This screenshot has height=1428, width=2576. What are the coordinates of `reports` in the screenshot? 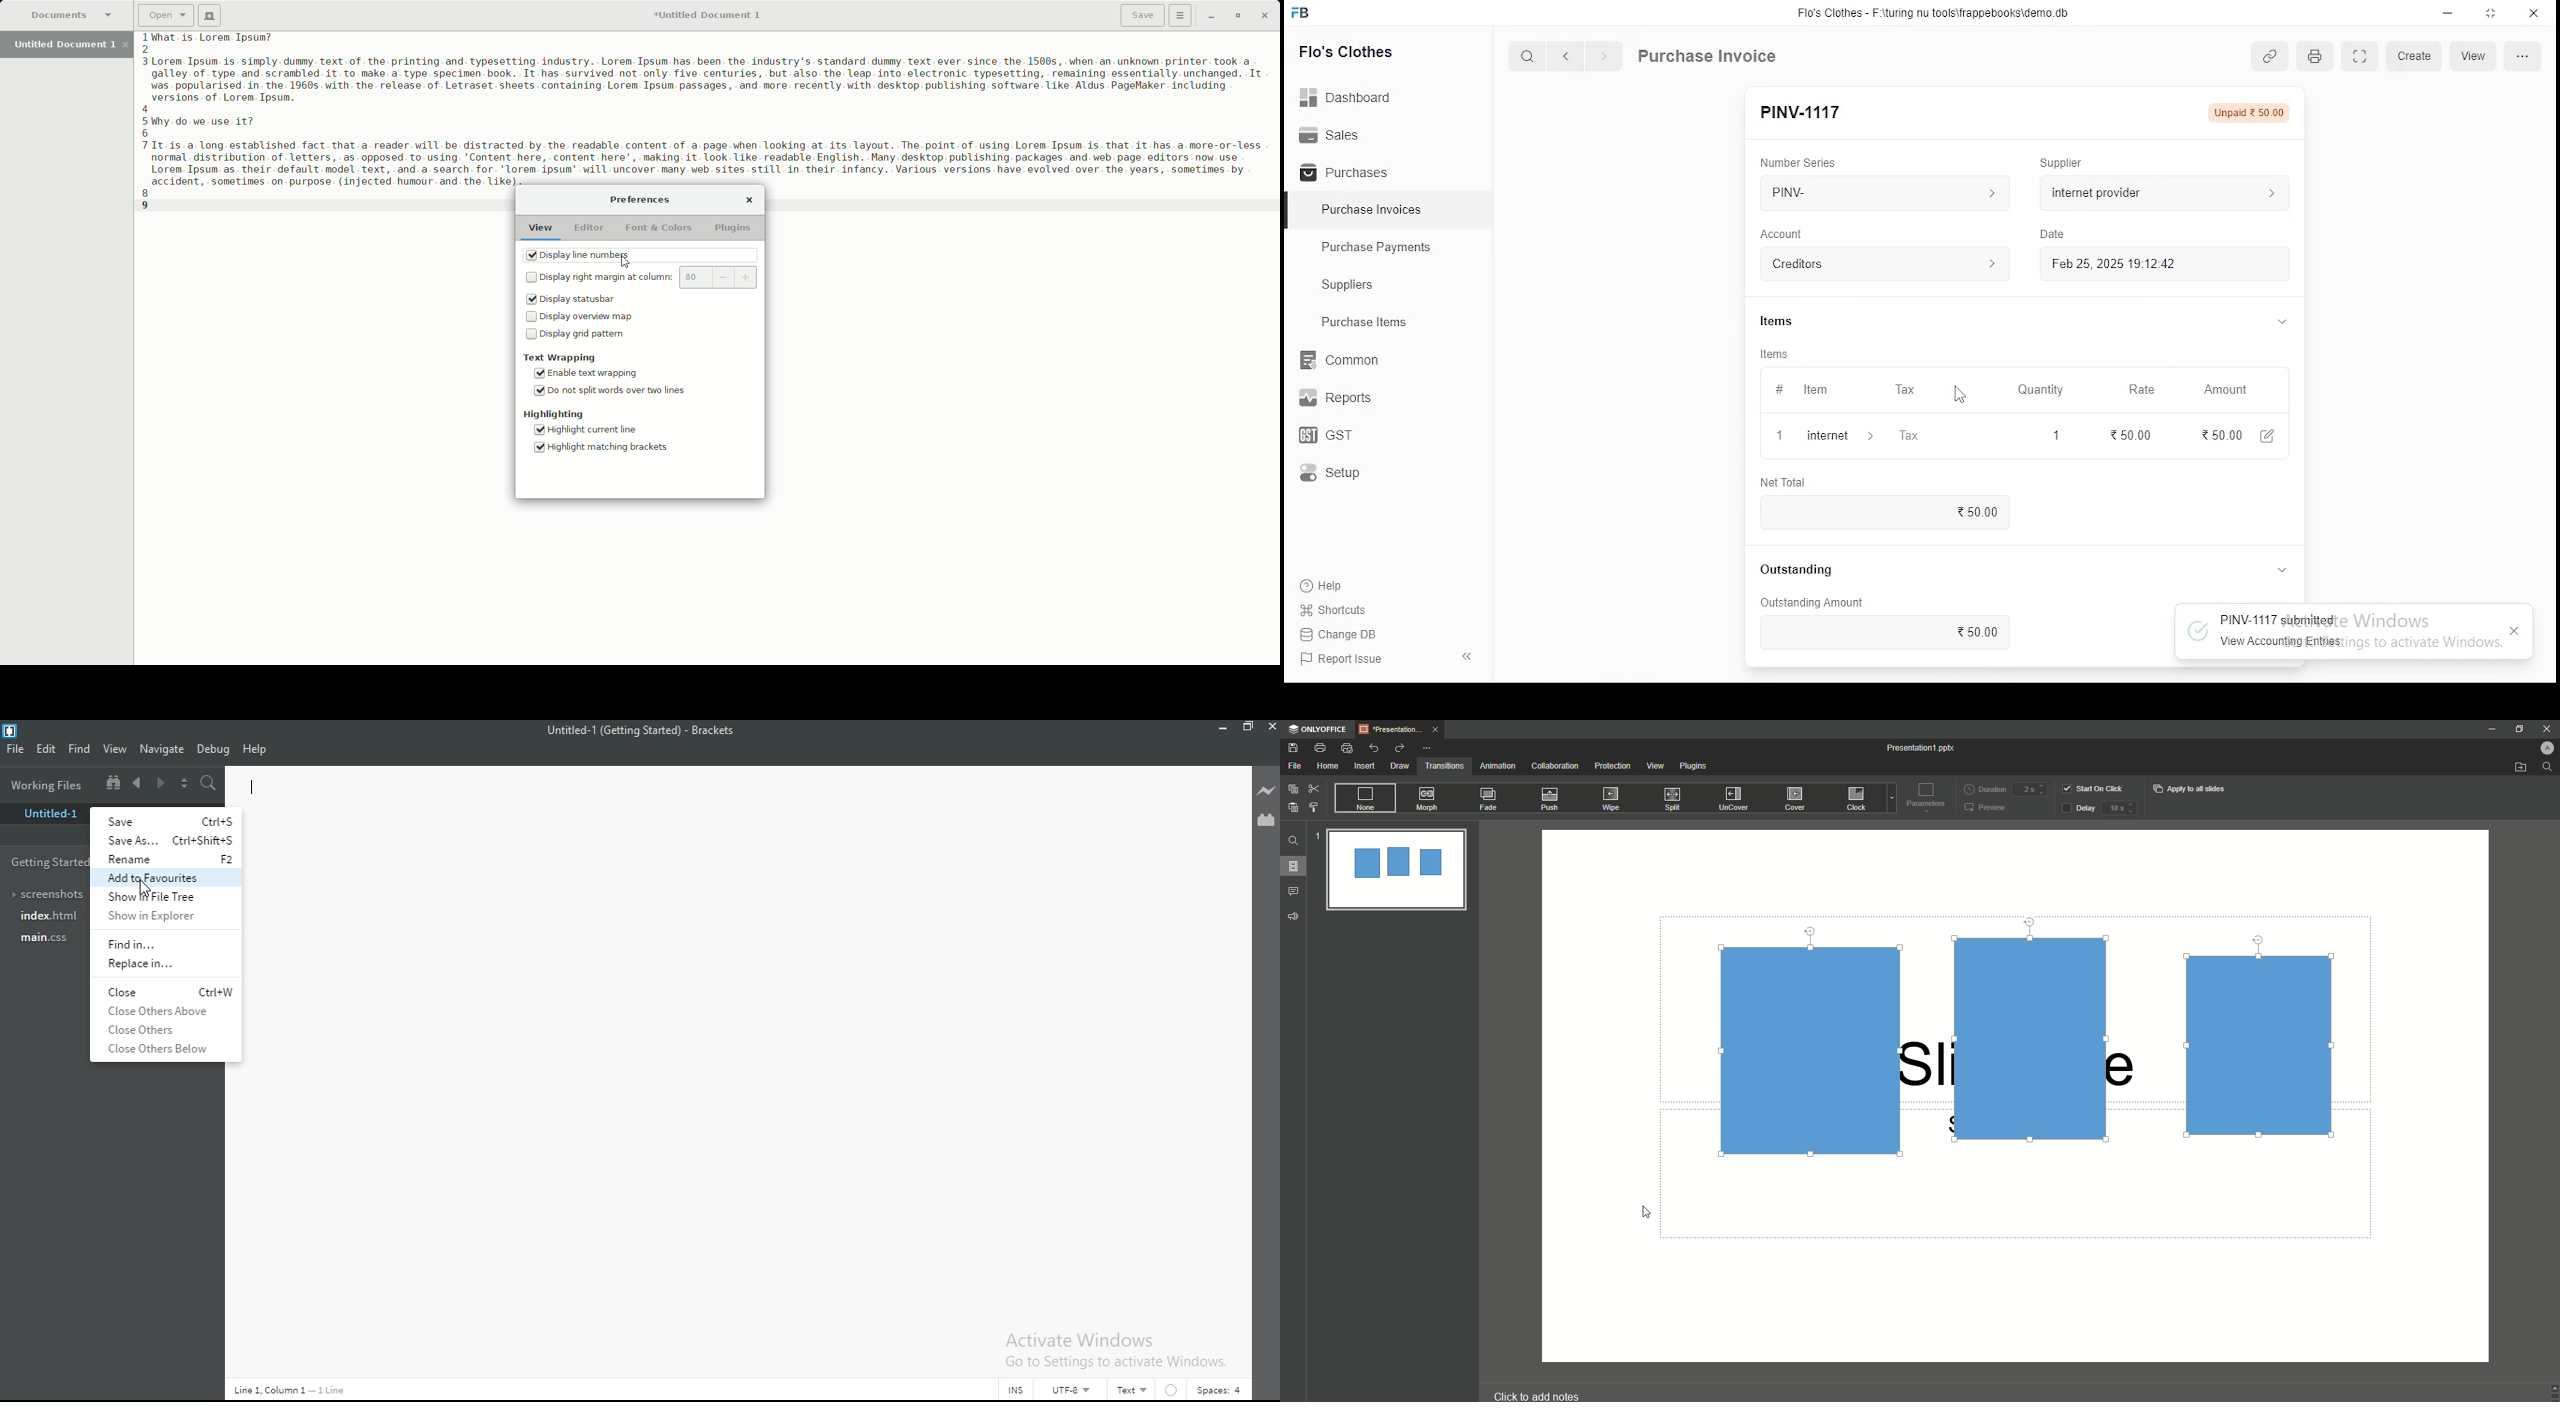 It's located at (1338, 400).